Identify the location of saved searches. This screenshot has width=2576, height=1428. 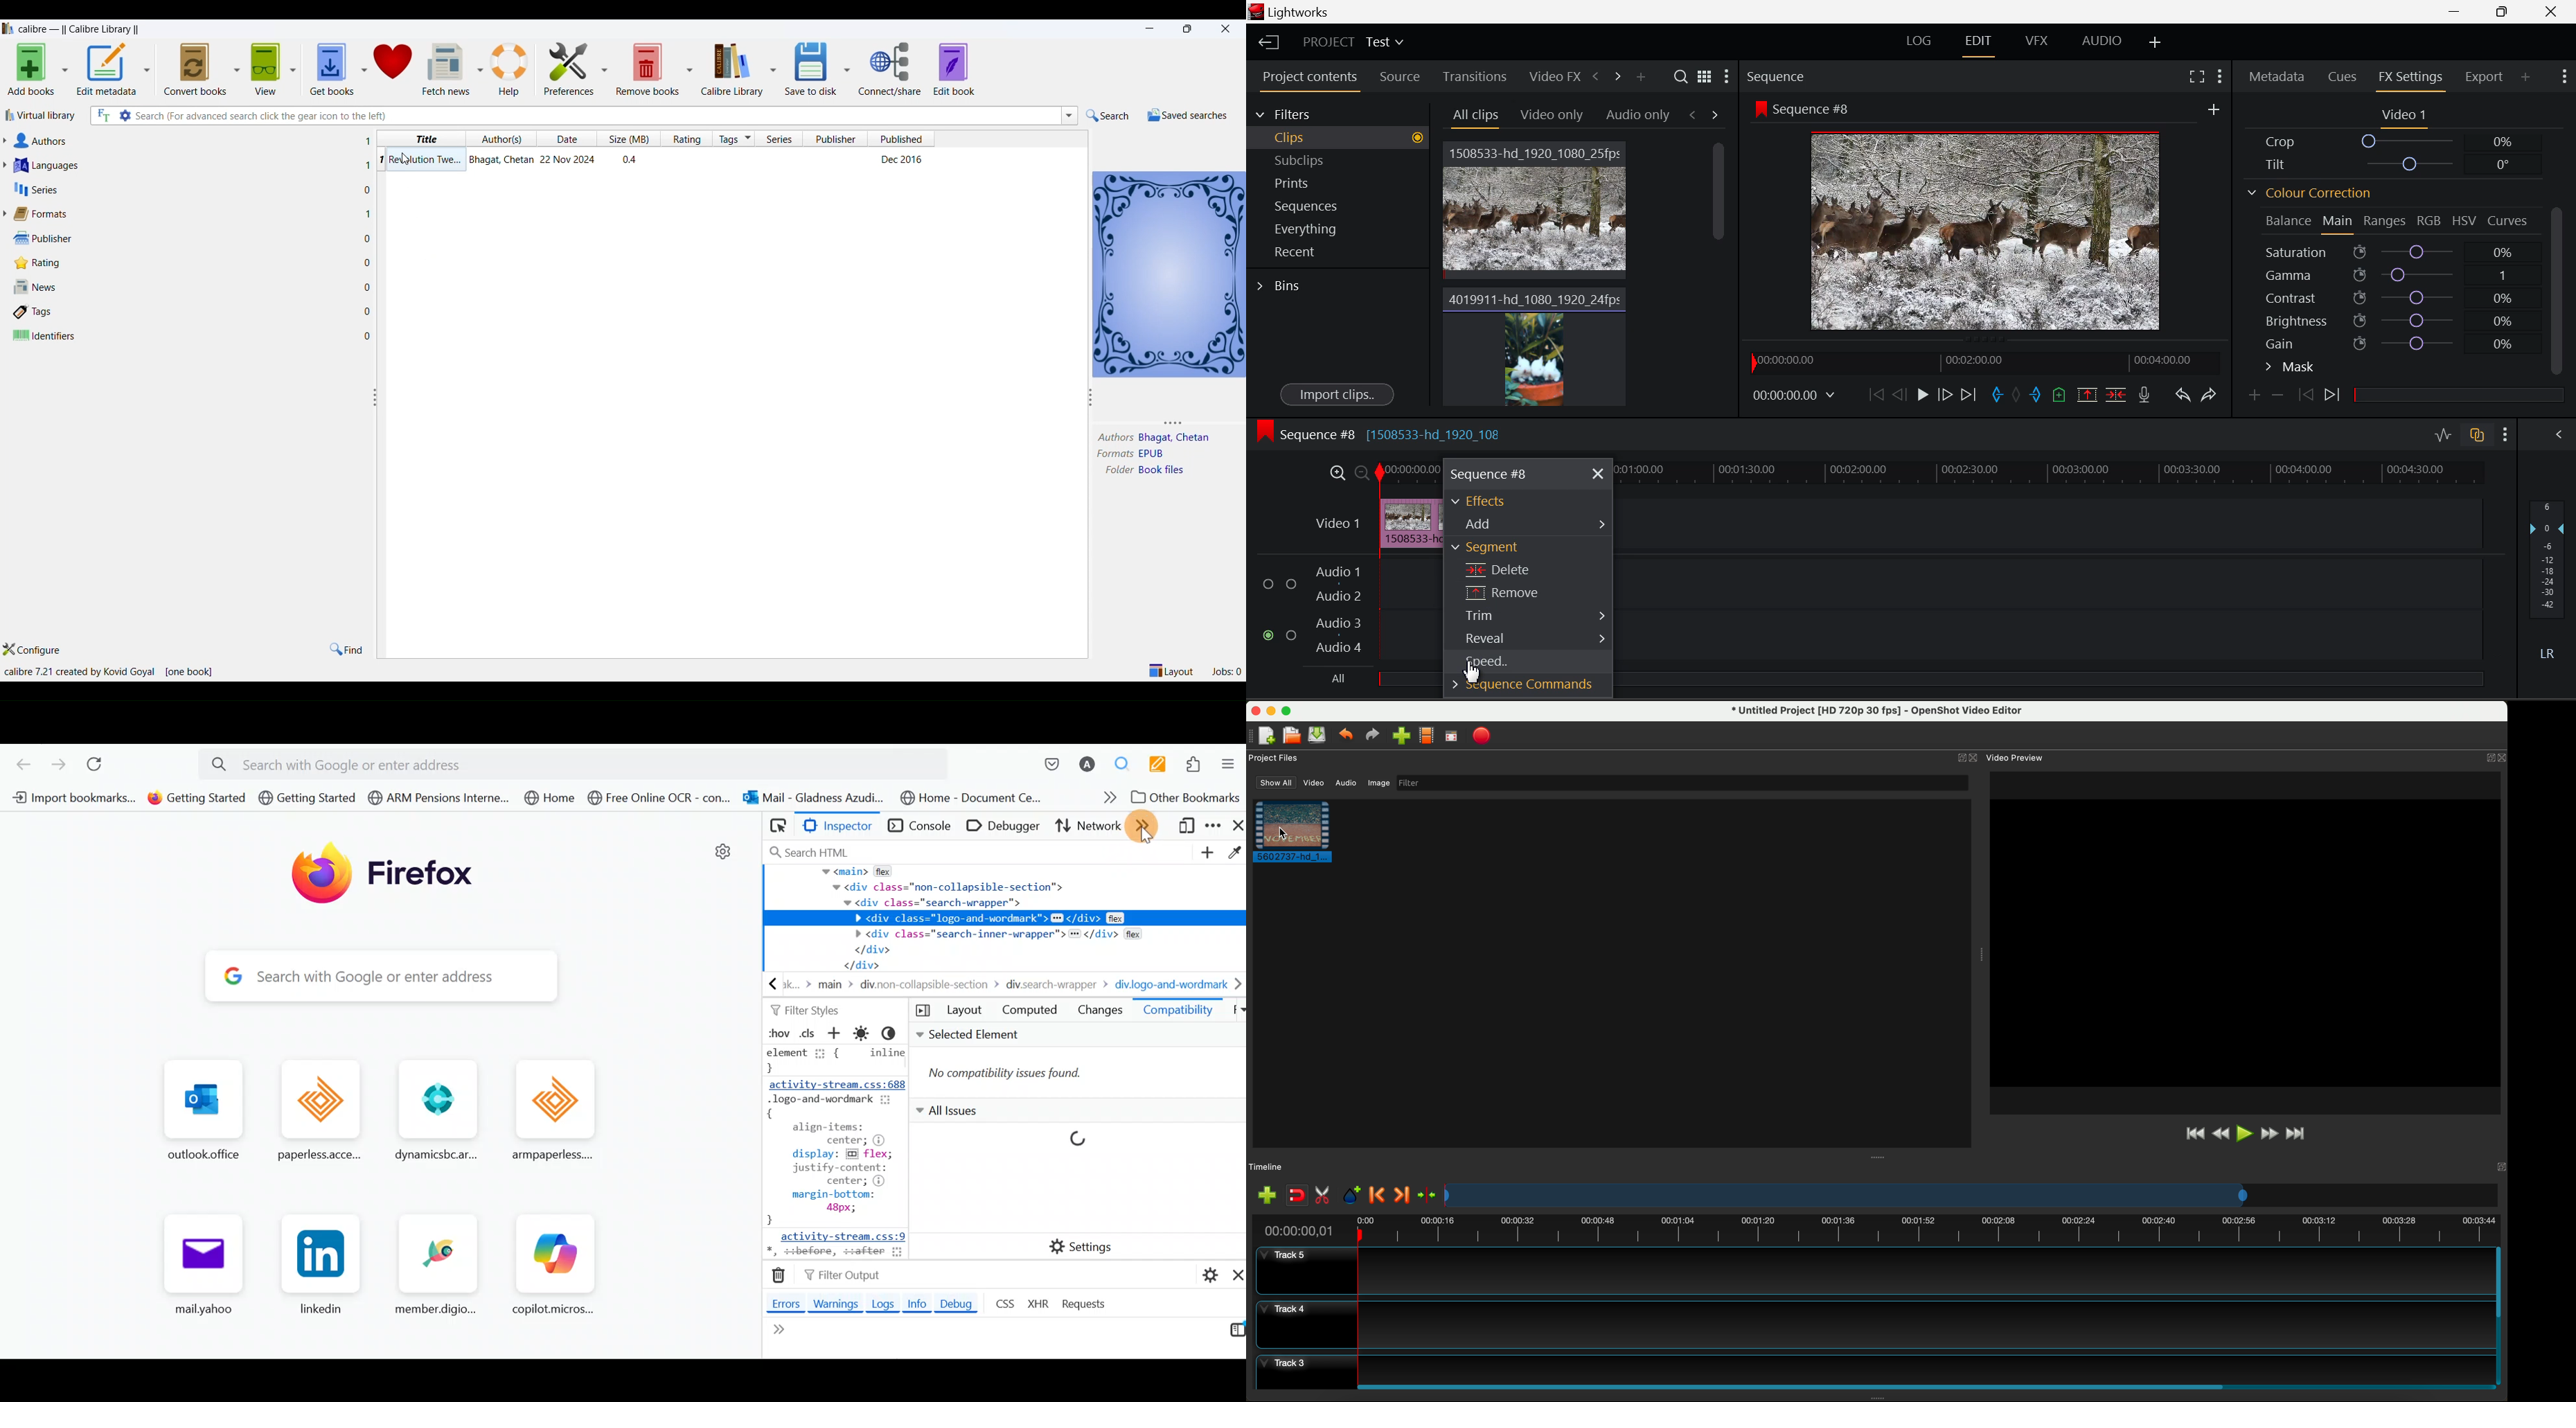
(1185, 114).